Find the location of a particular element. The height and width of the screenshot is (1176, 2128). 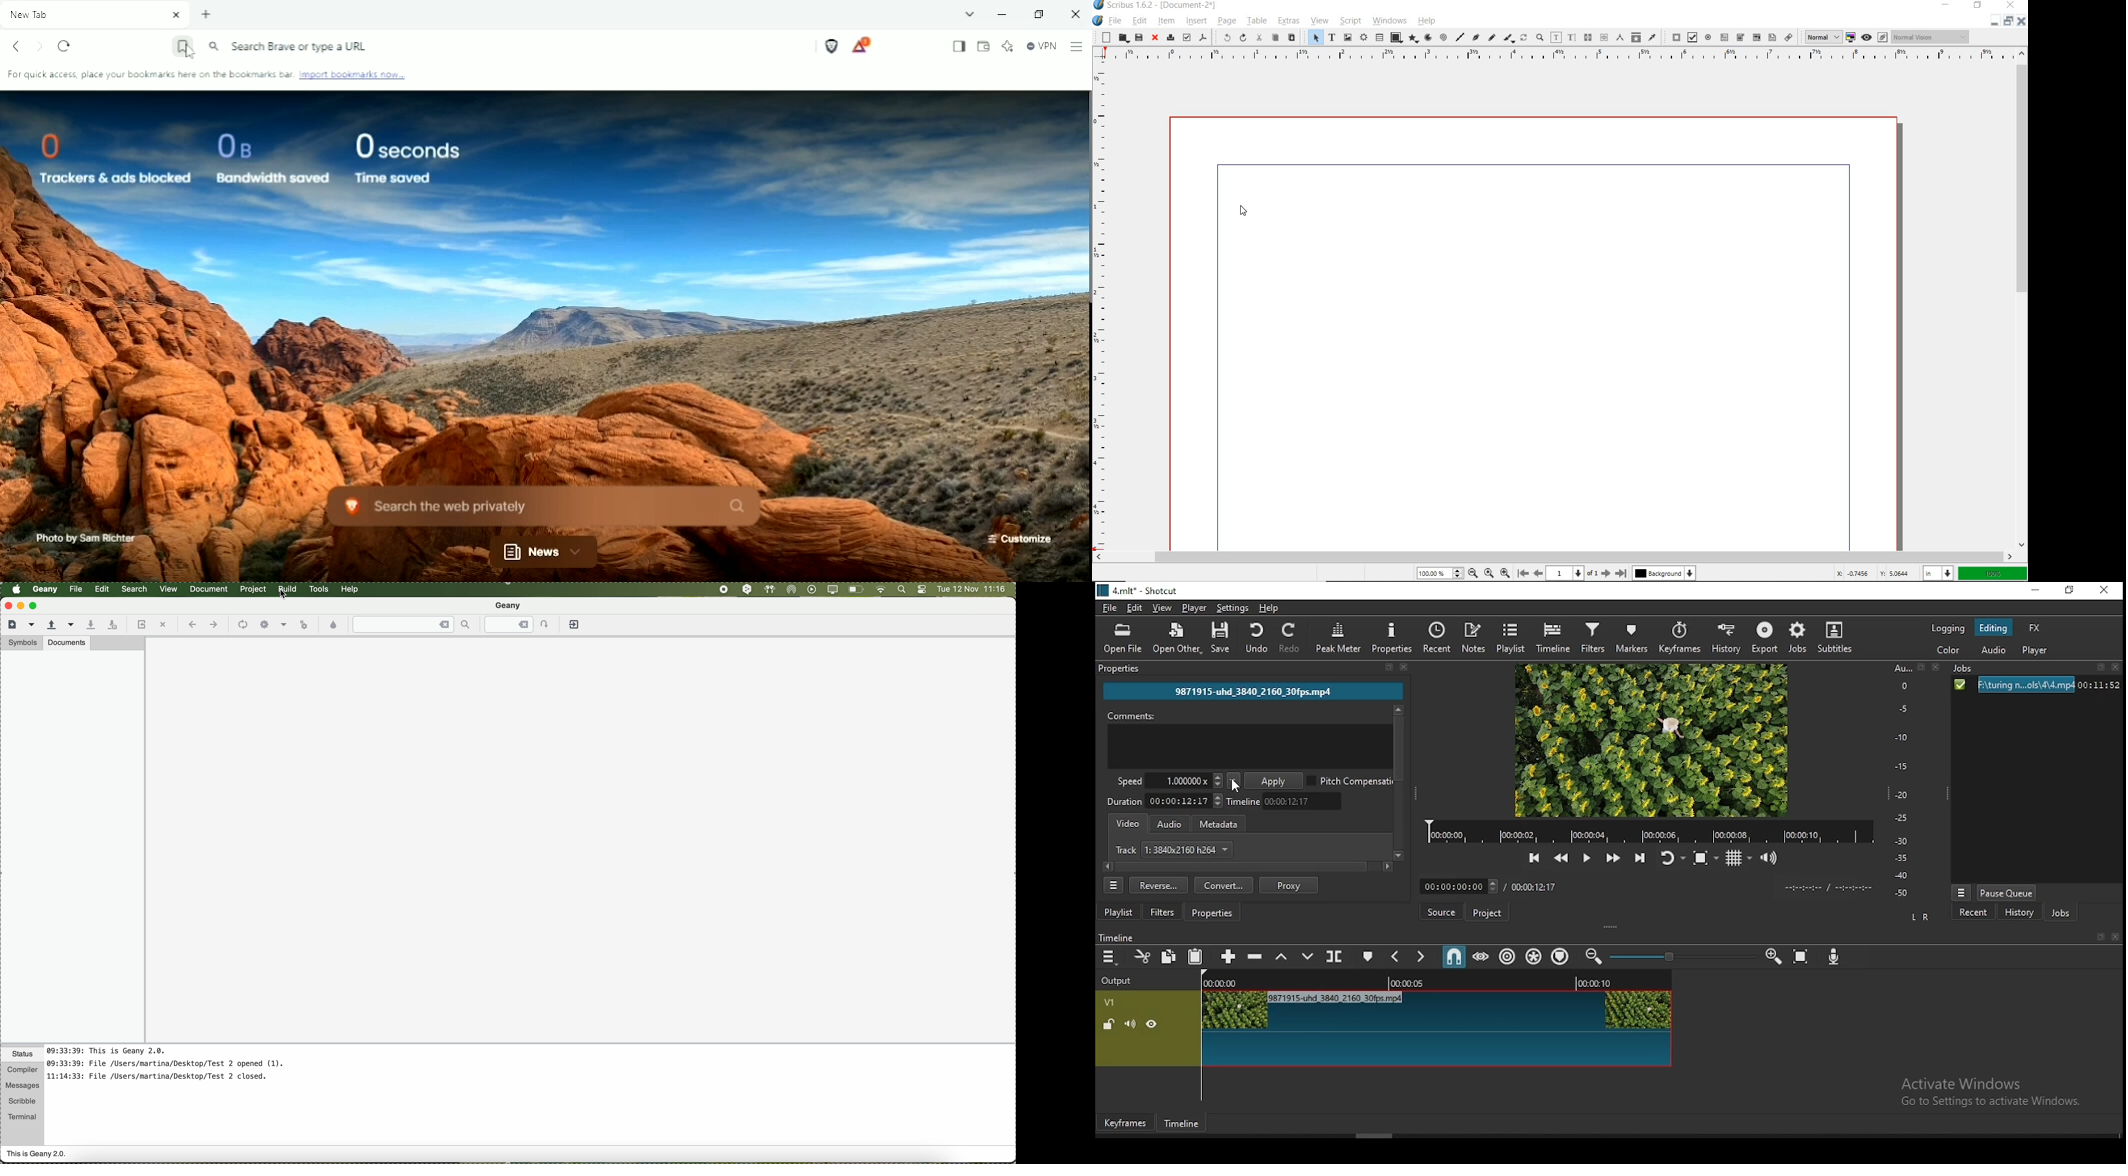

calligraphic line is located at coordinates (1510, 38).